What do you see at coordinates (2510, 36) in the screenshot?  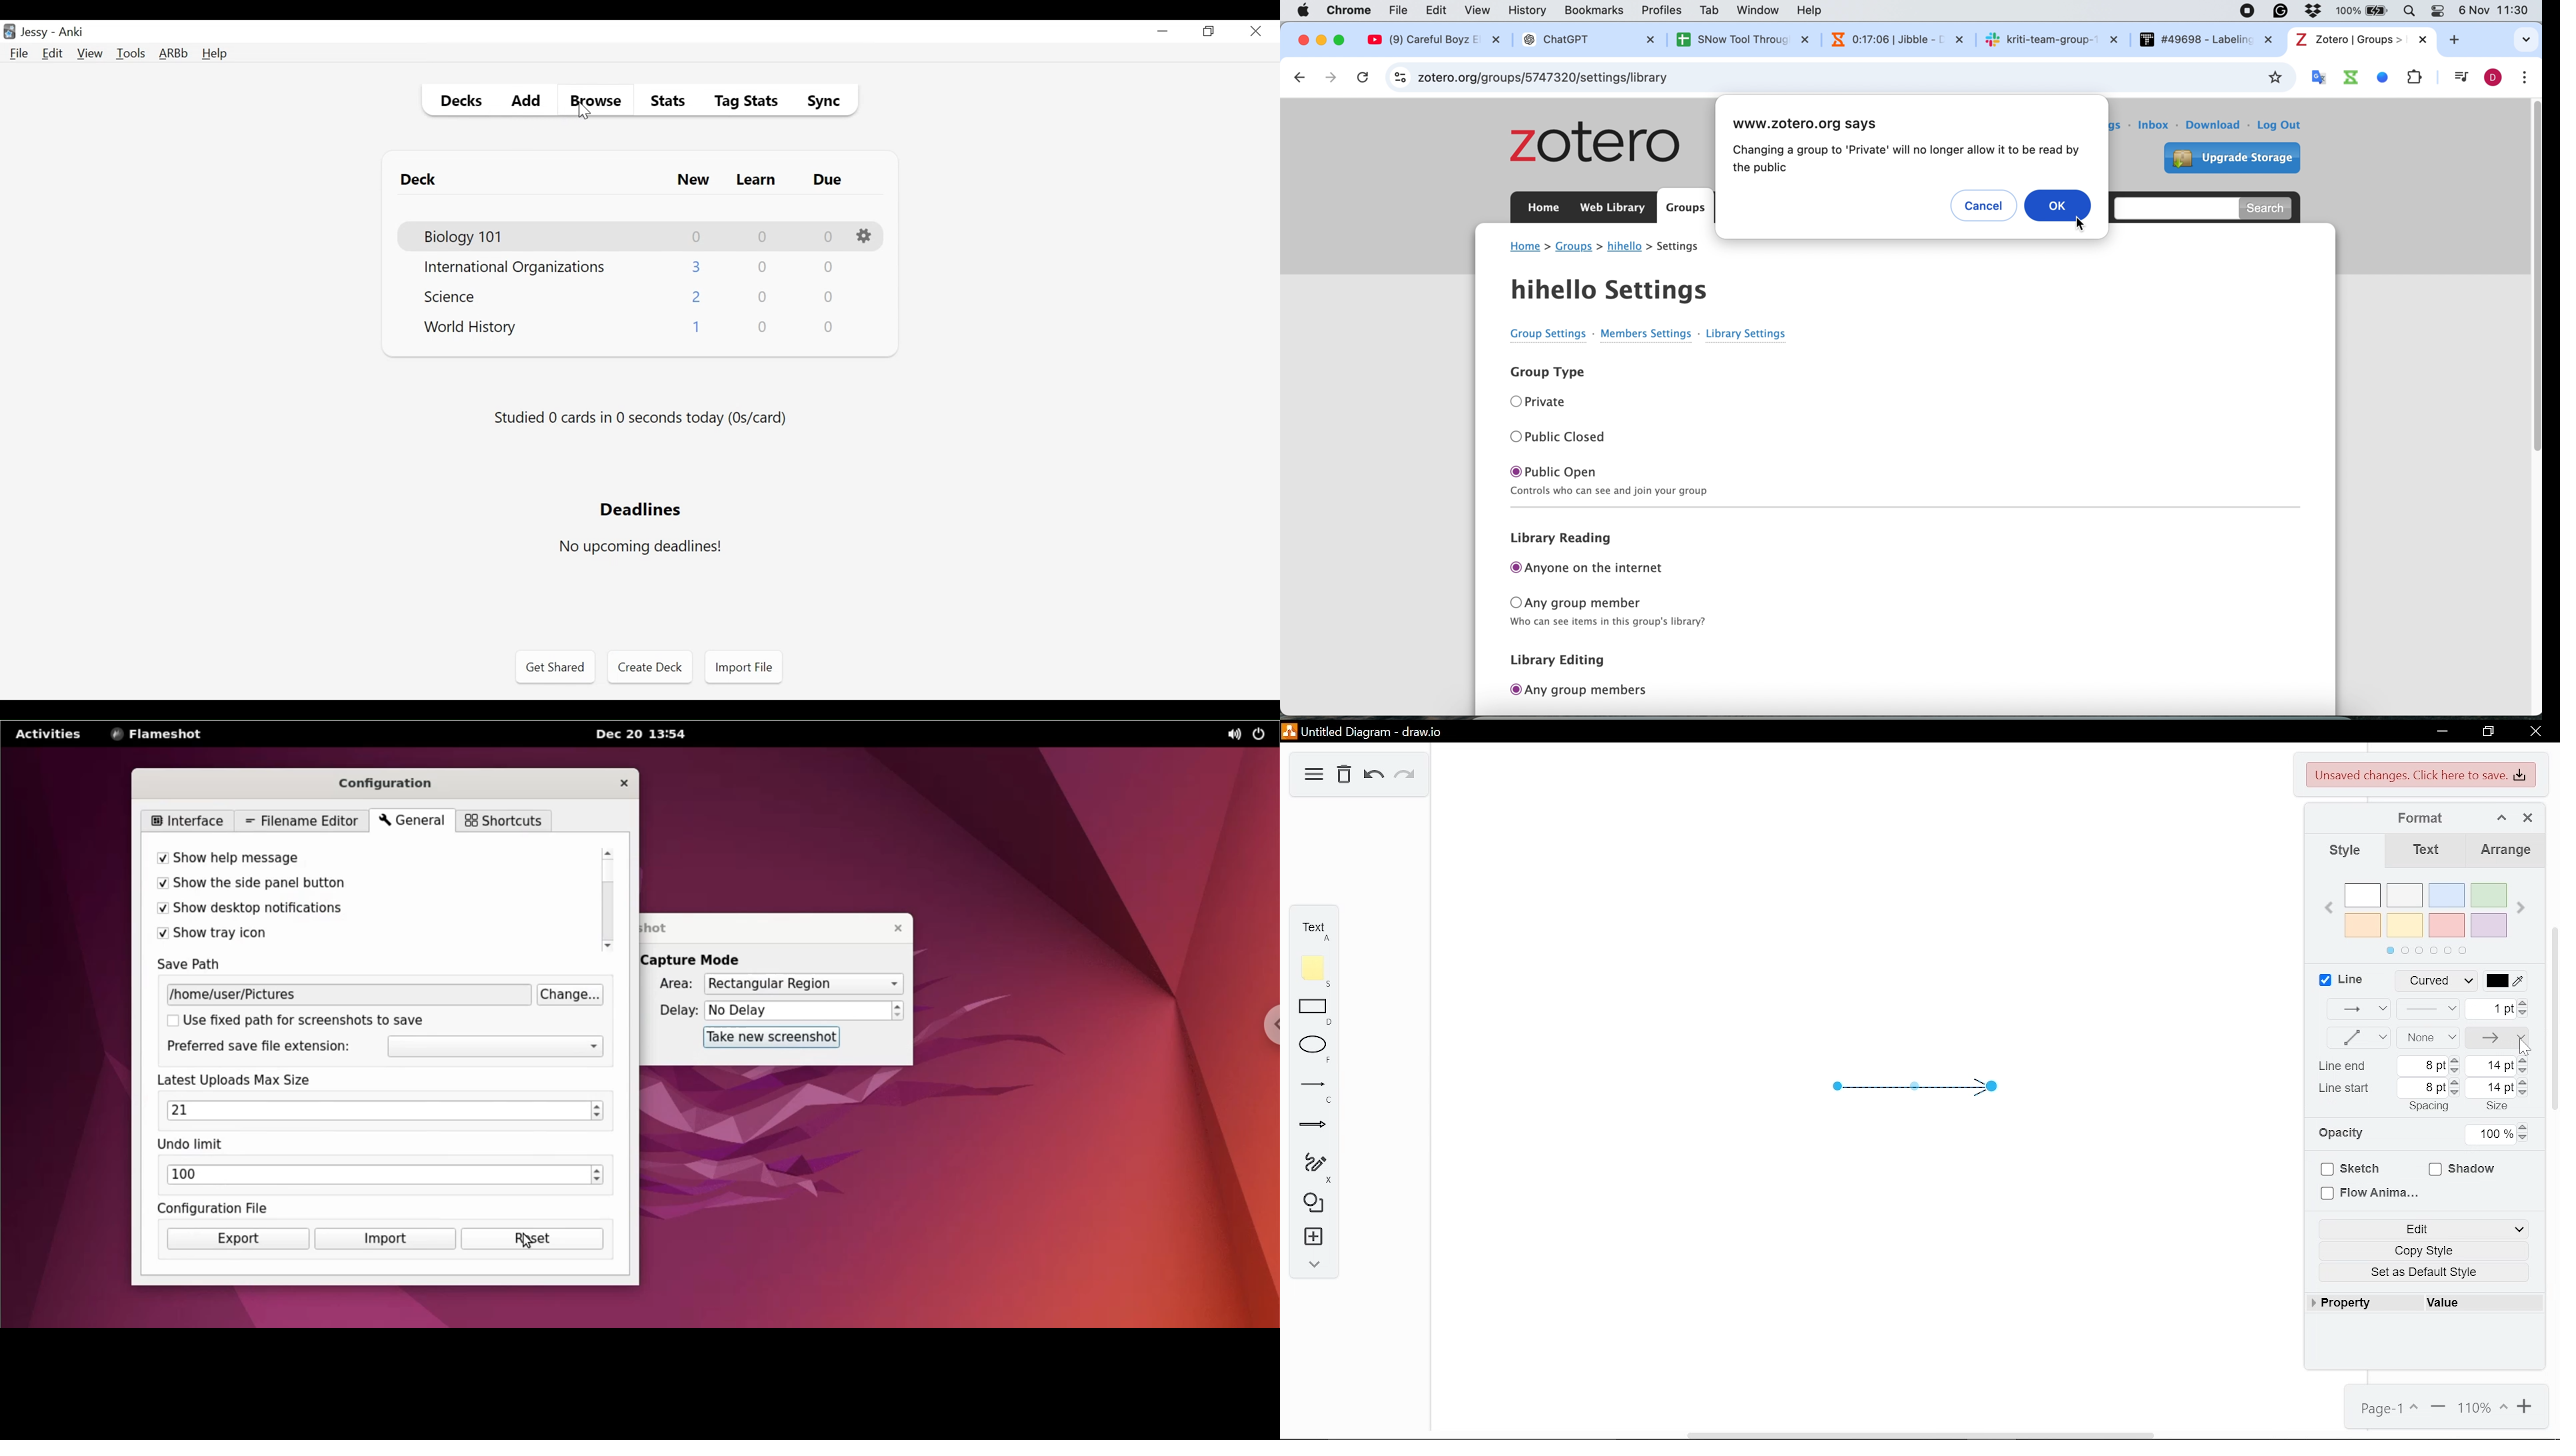 I see `search tabs` at bounding box center [2510, 36].